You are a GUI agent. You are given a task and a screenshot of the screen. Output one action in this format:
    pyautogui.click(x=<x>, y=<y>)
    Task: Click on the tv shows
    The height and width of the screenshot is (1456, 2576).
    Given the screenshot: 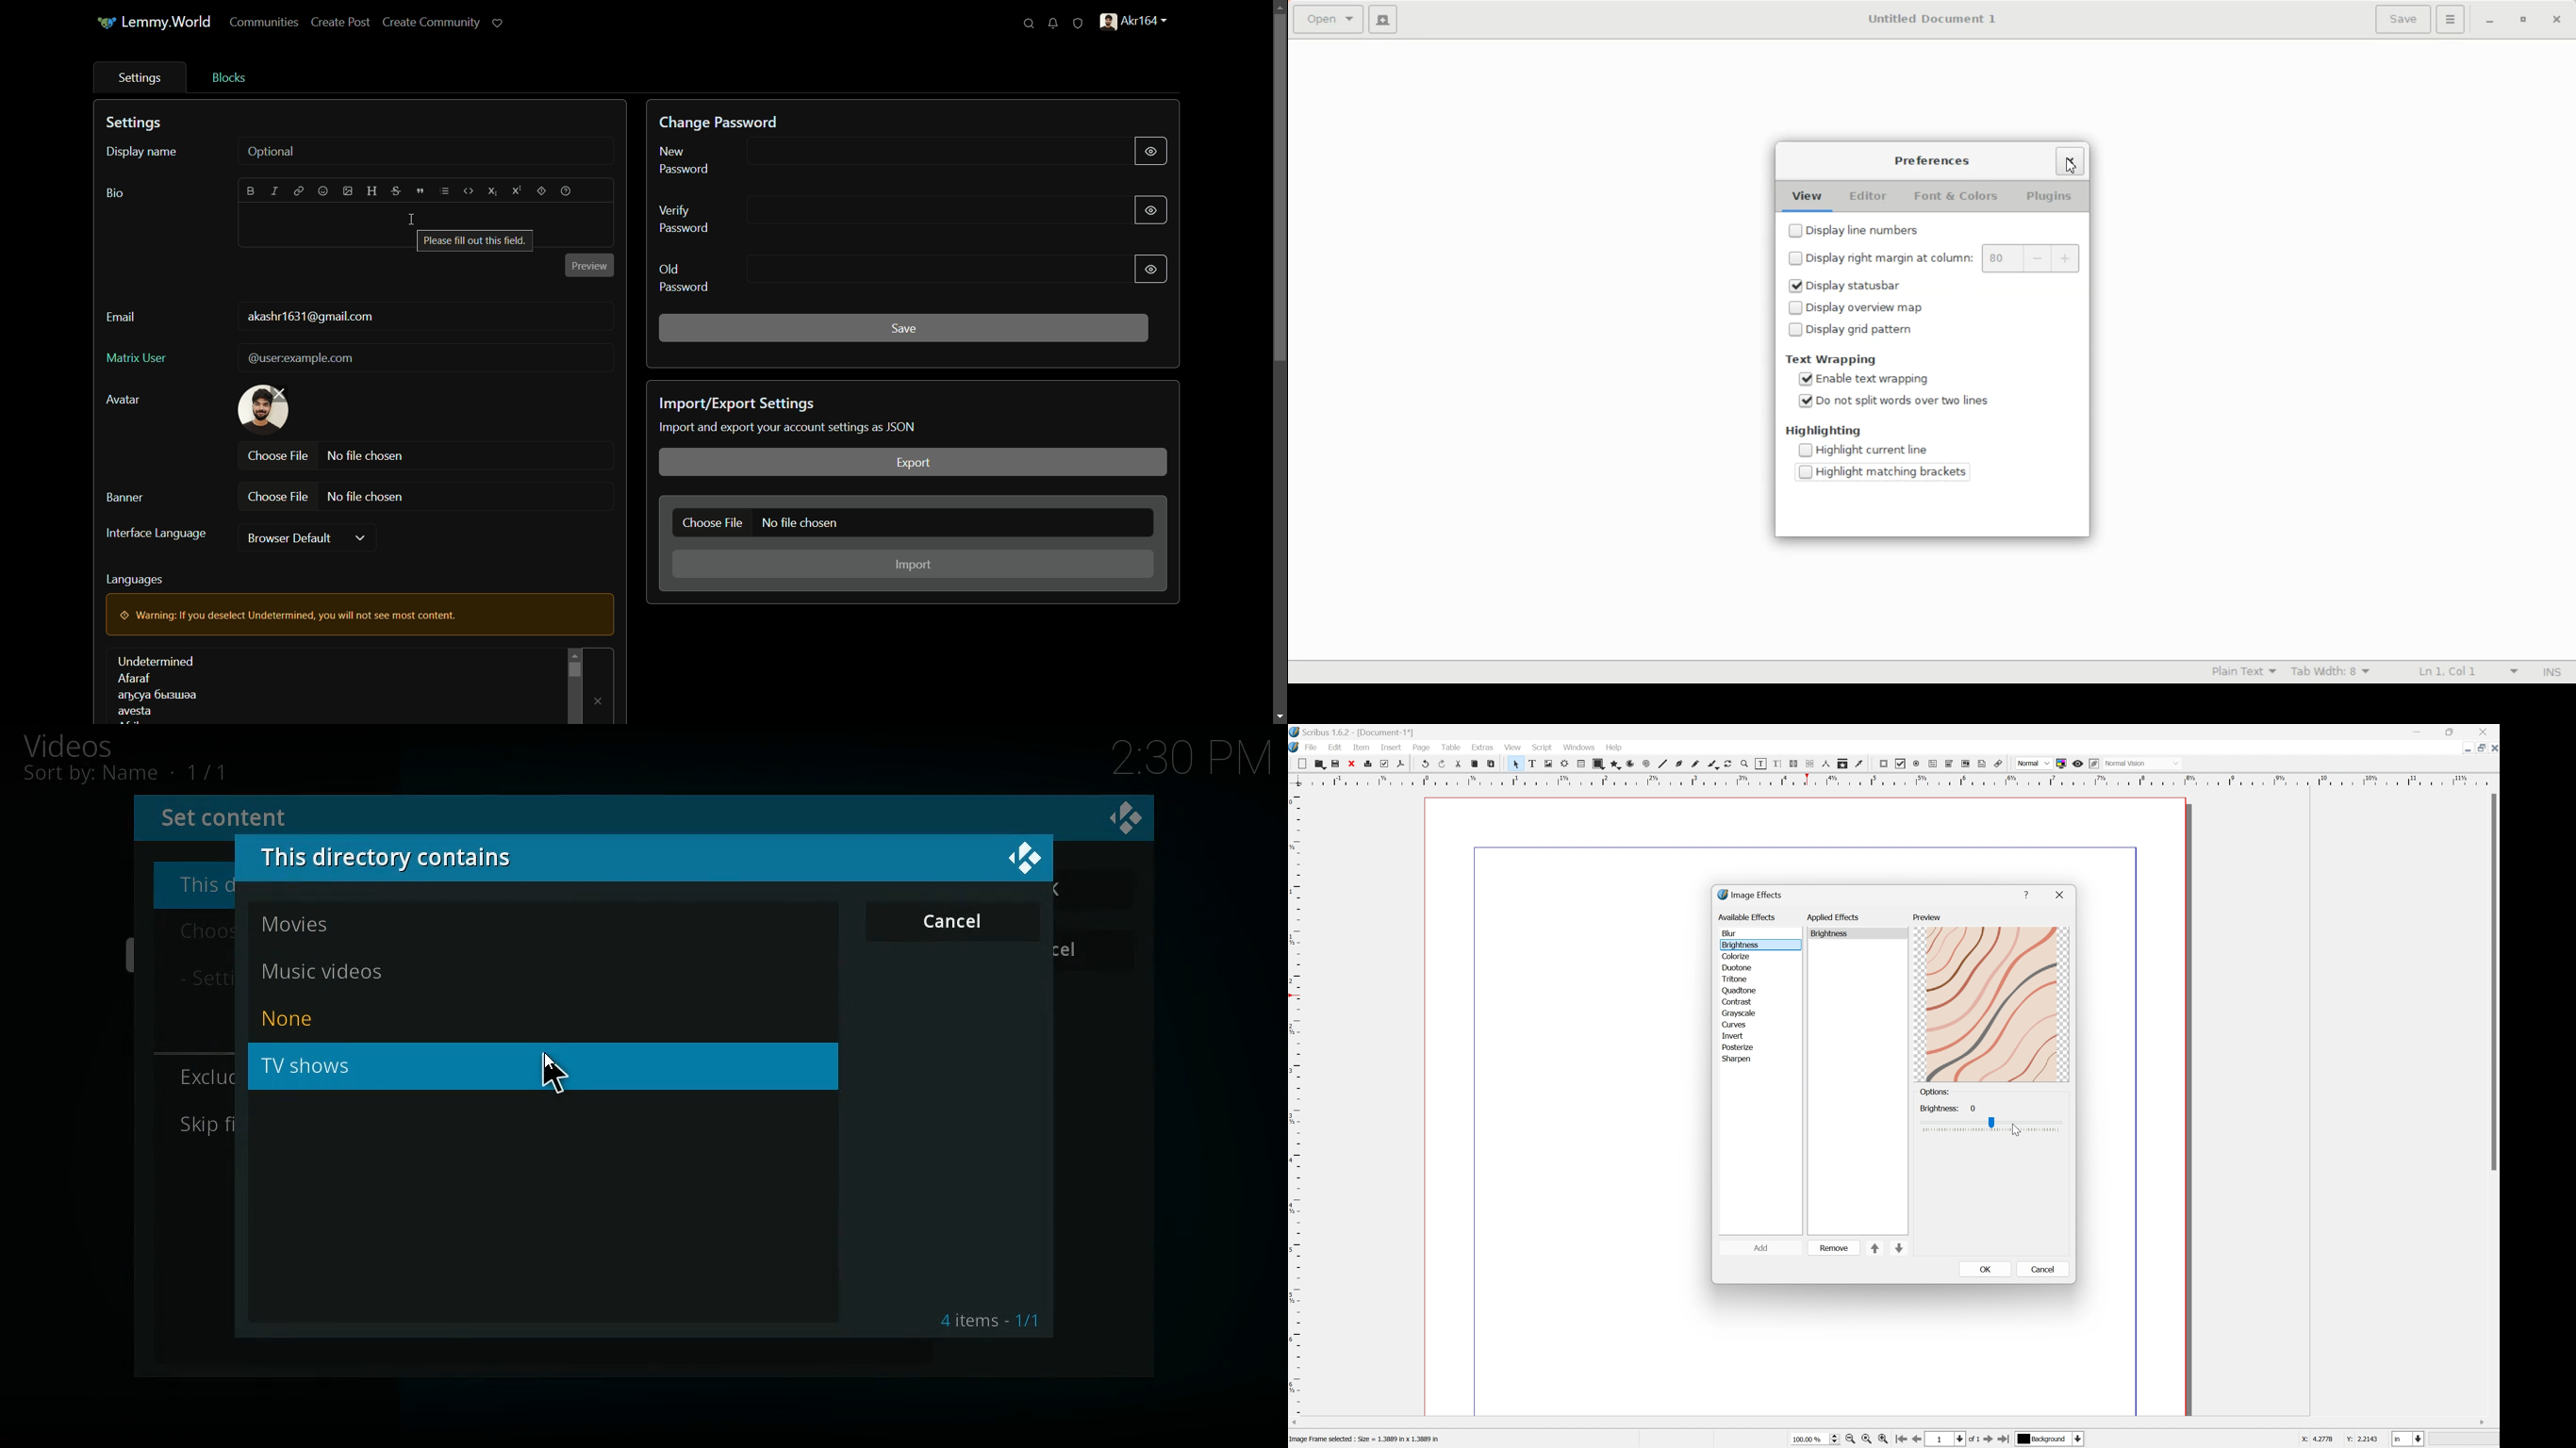 What is the action you would take?
    pyautogui.click(x=548, y=1068)
    